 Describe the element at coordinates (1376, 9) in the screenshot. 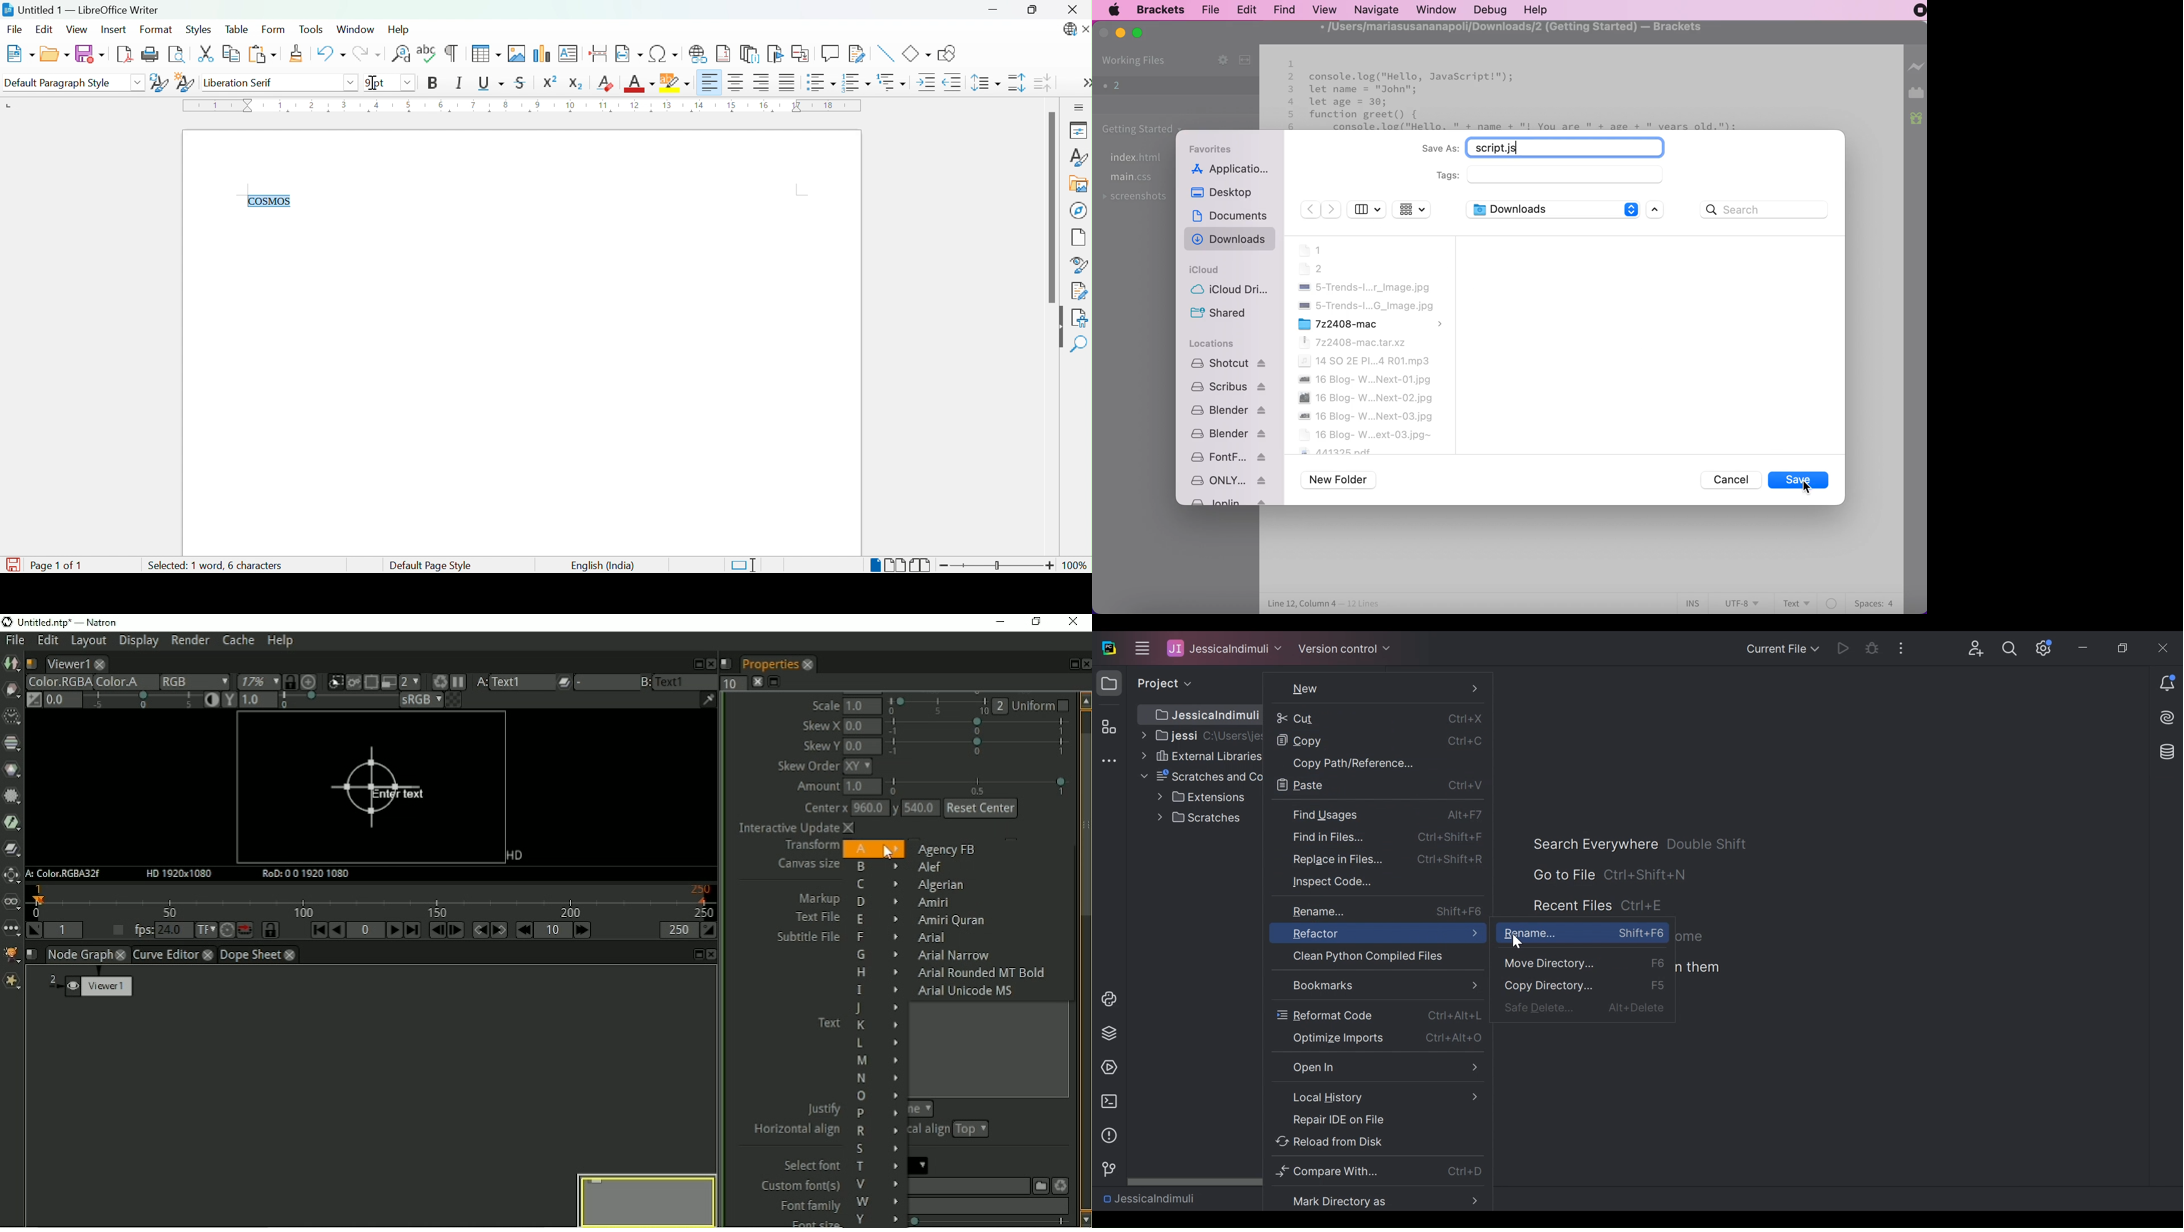

I see `navigate` at that location.